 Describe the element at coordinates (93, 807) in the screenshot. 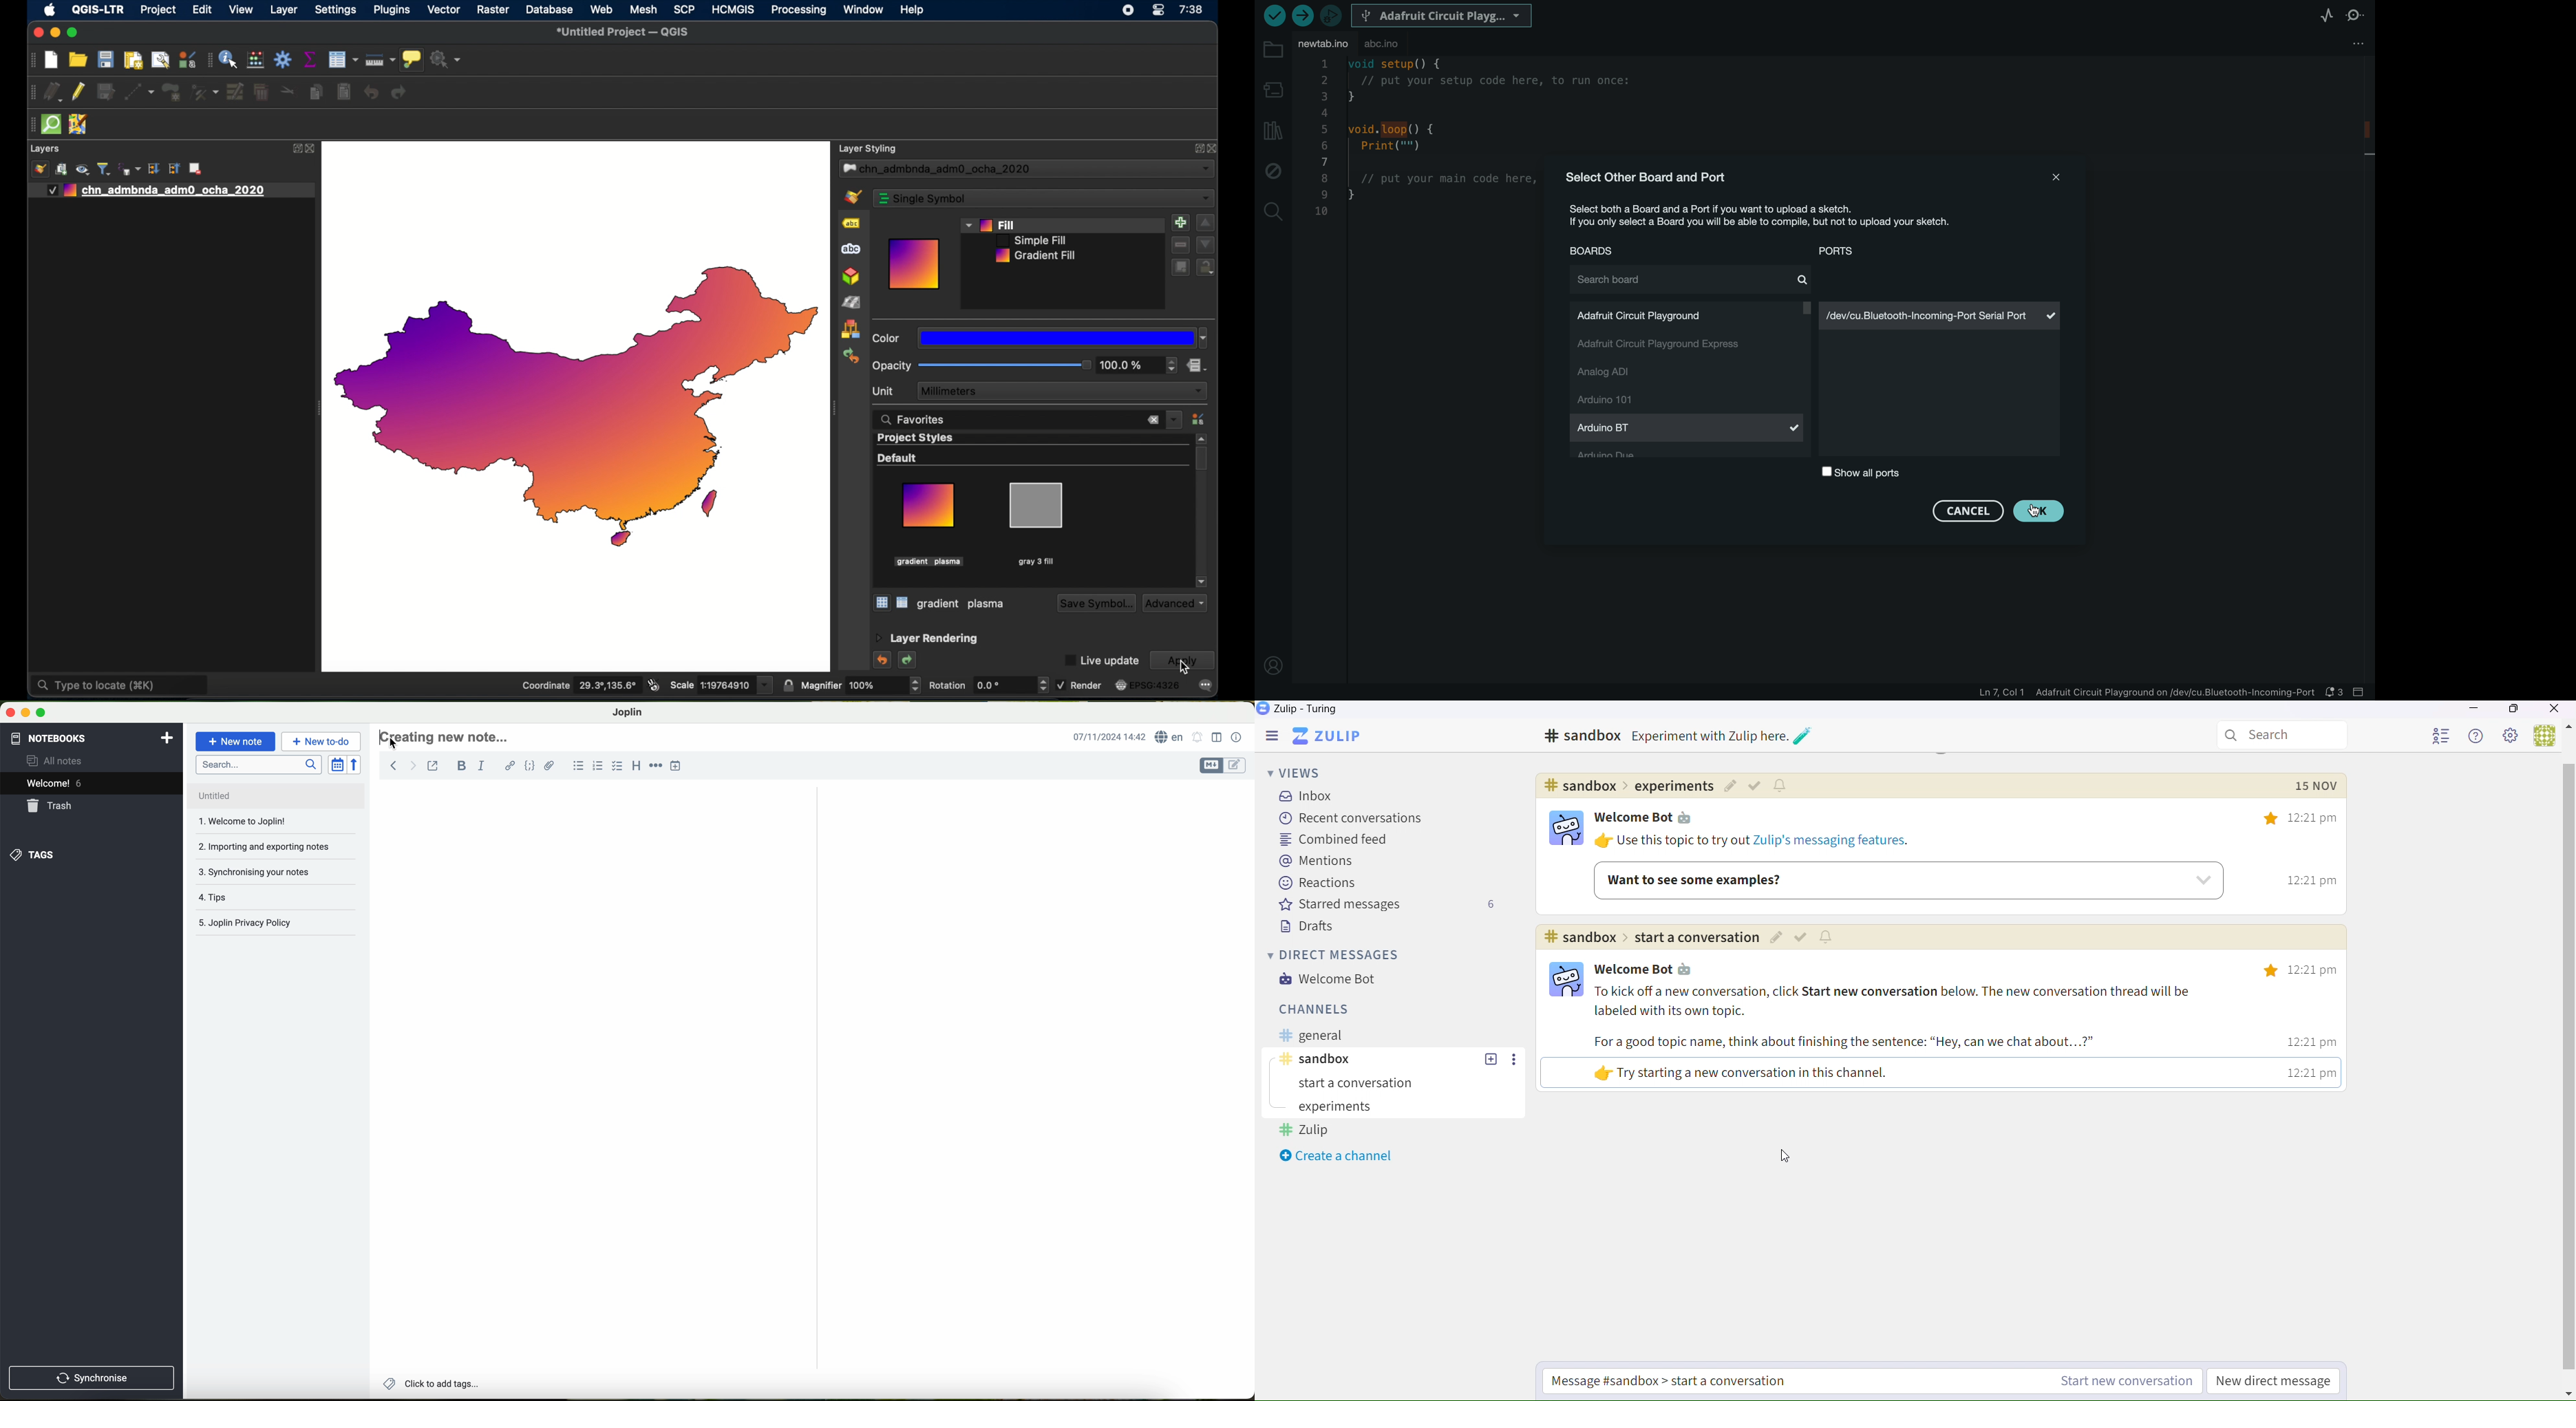

I see `trash` at that location.